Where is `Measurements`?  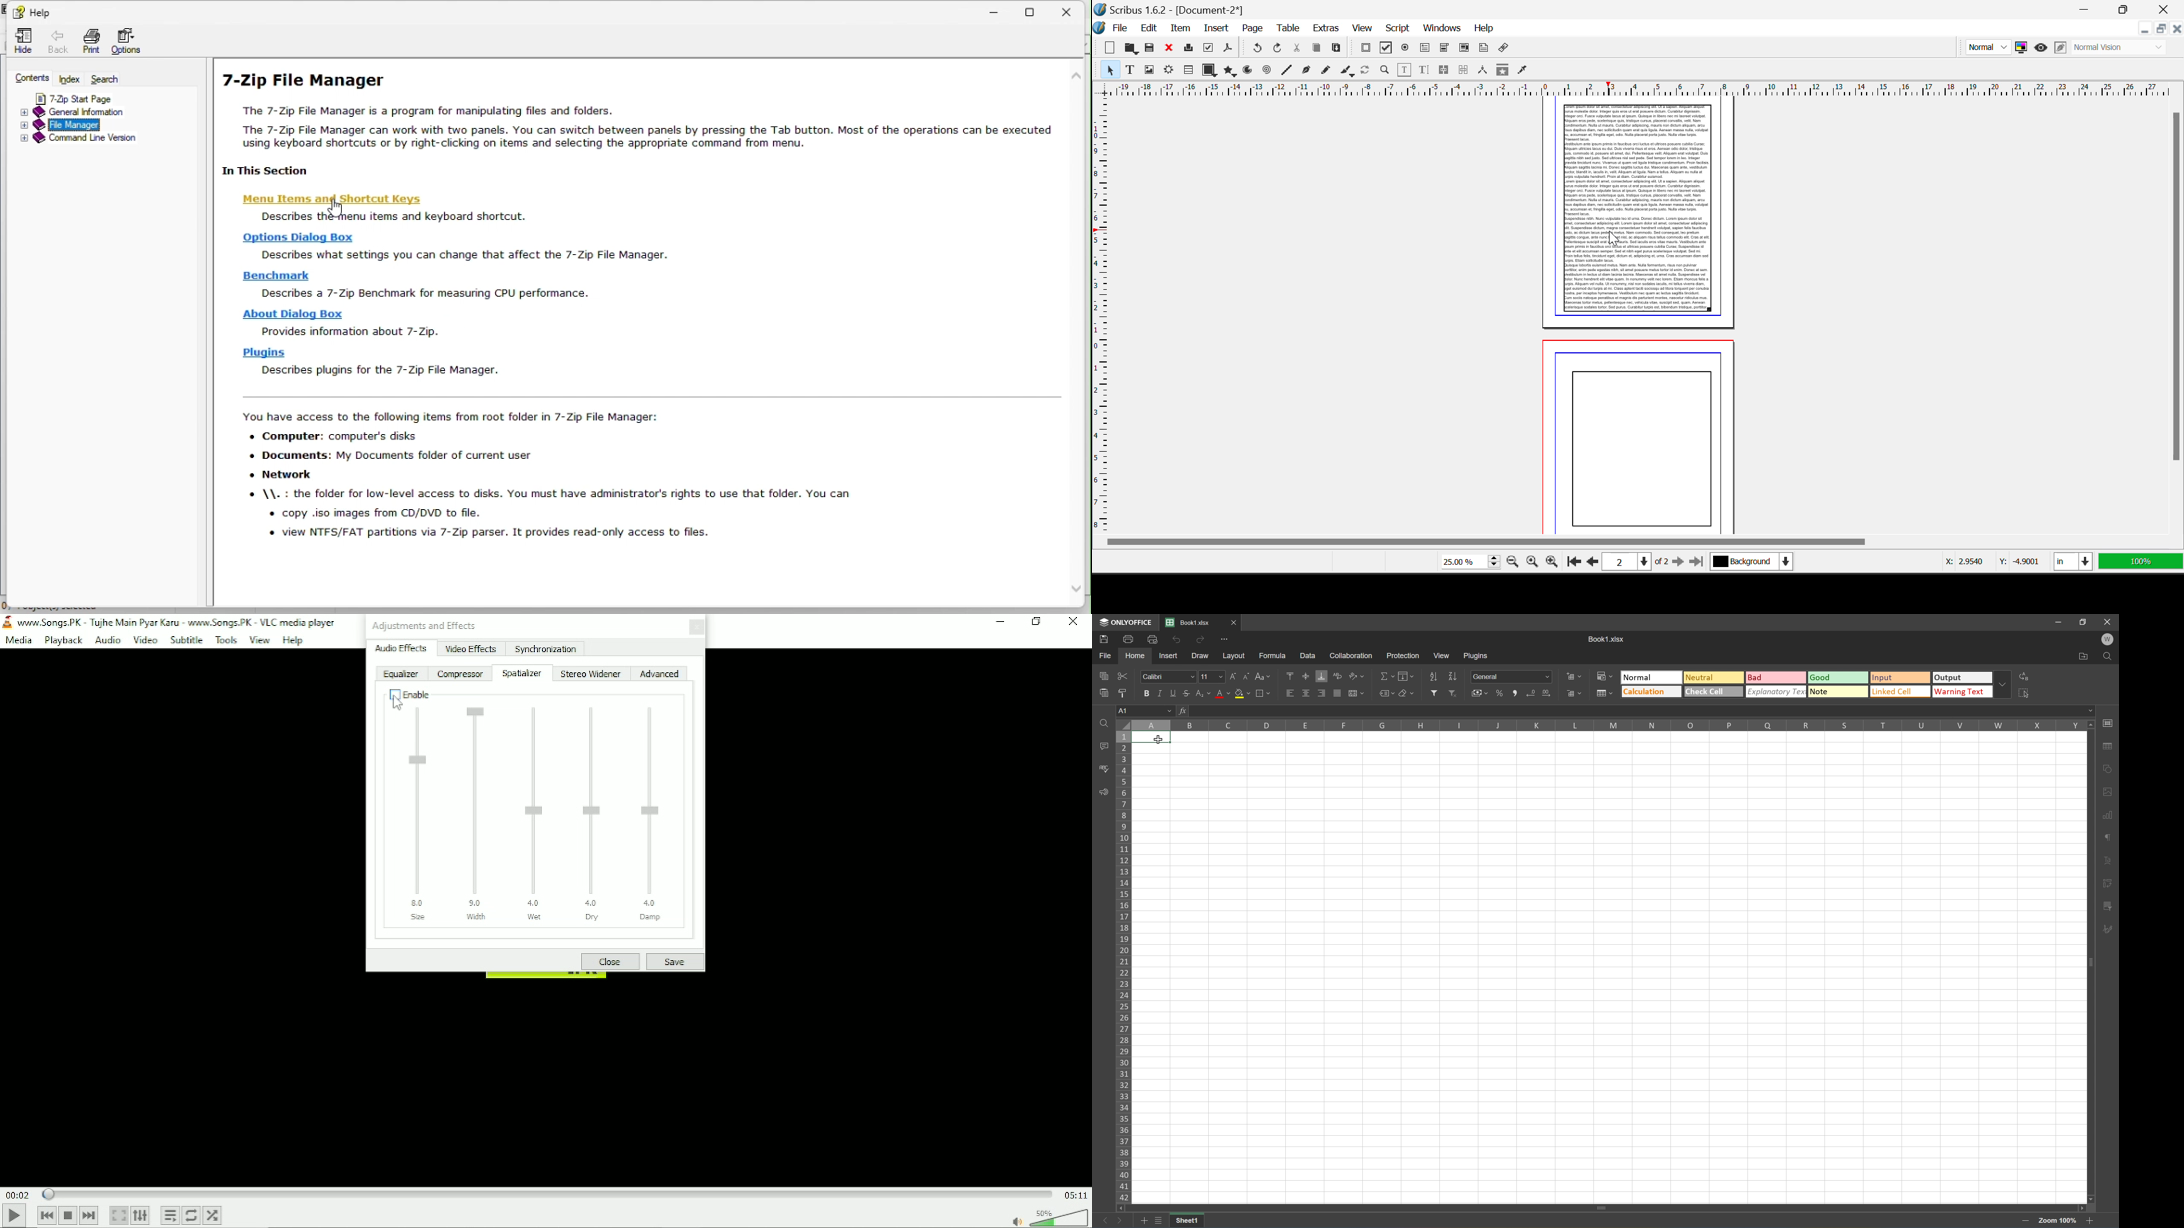 Measurements is located at coordinates (1483, 71).